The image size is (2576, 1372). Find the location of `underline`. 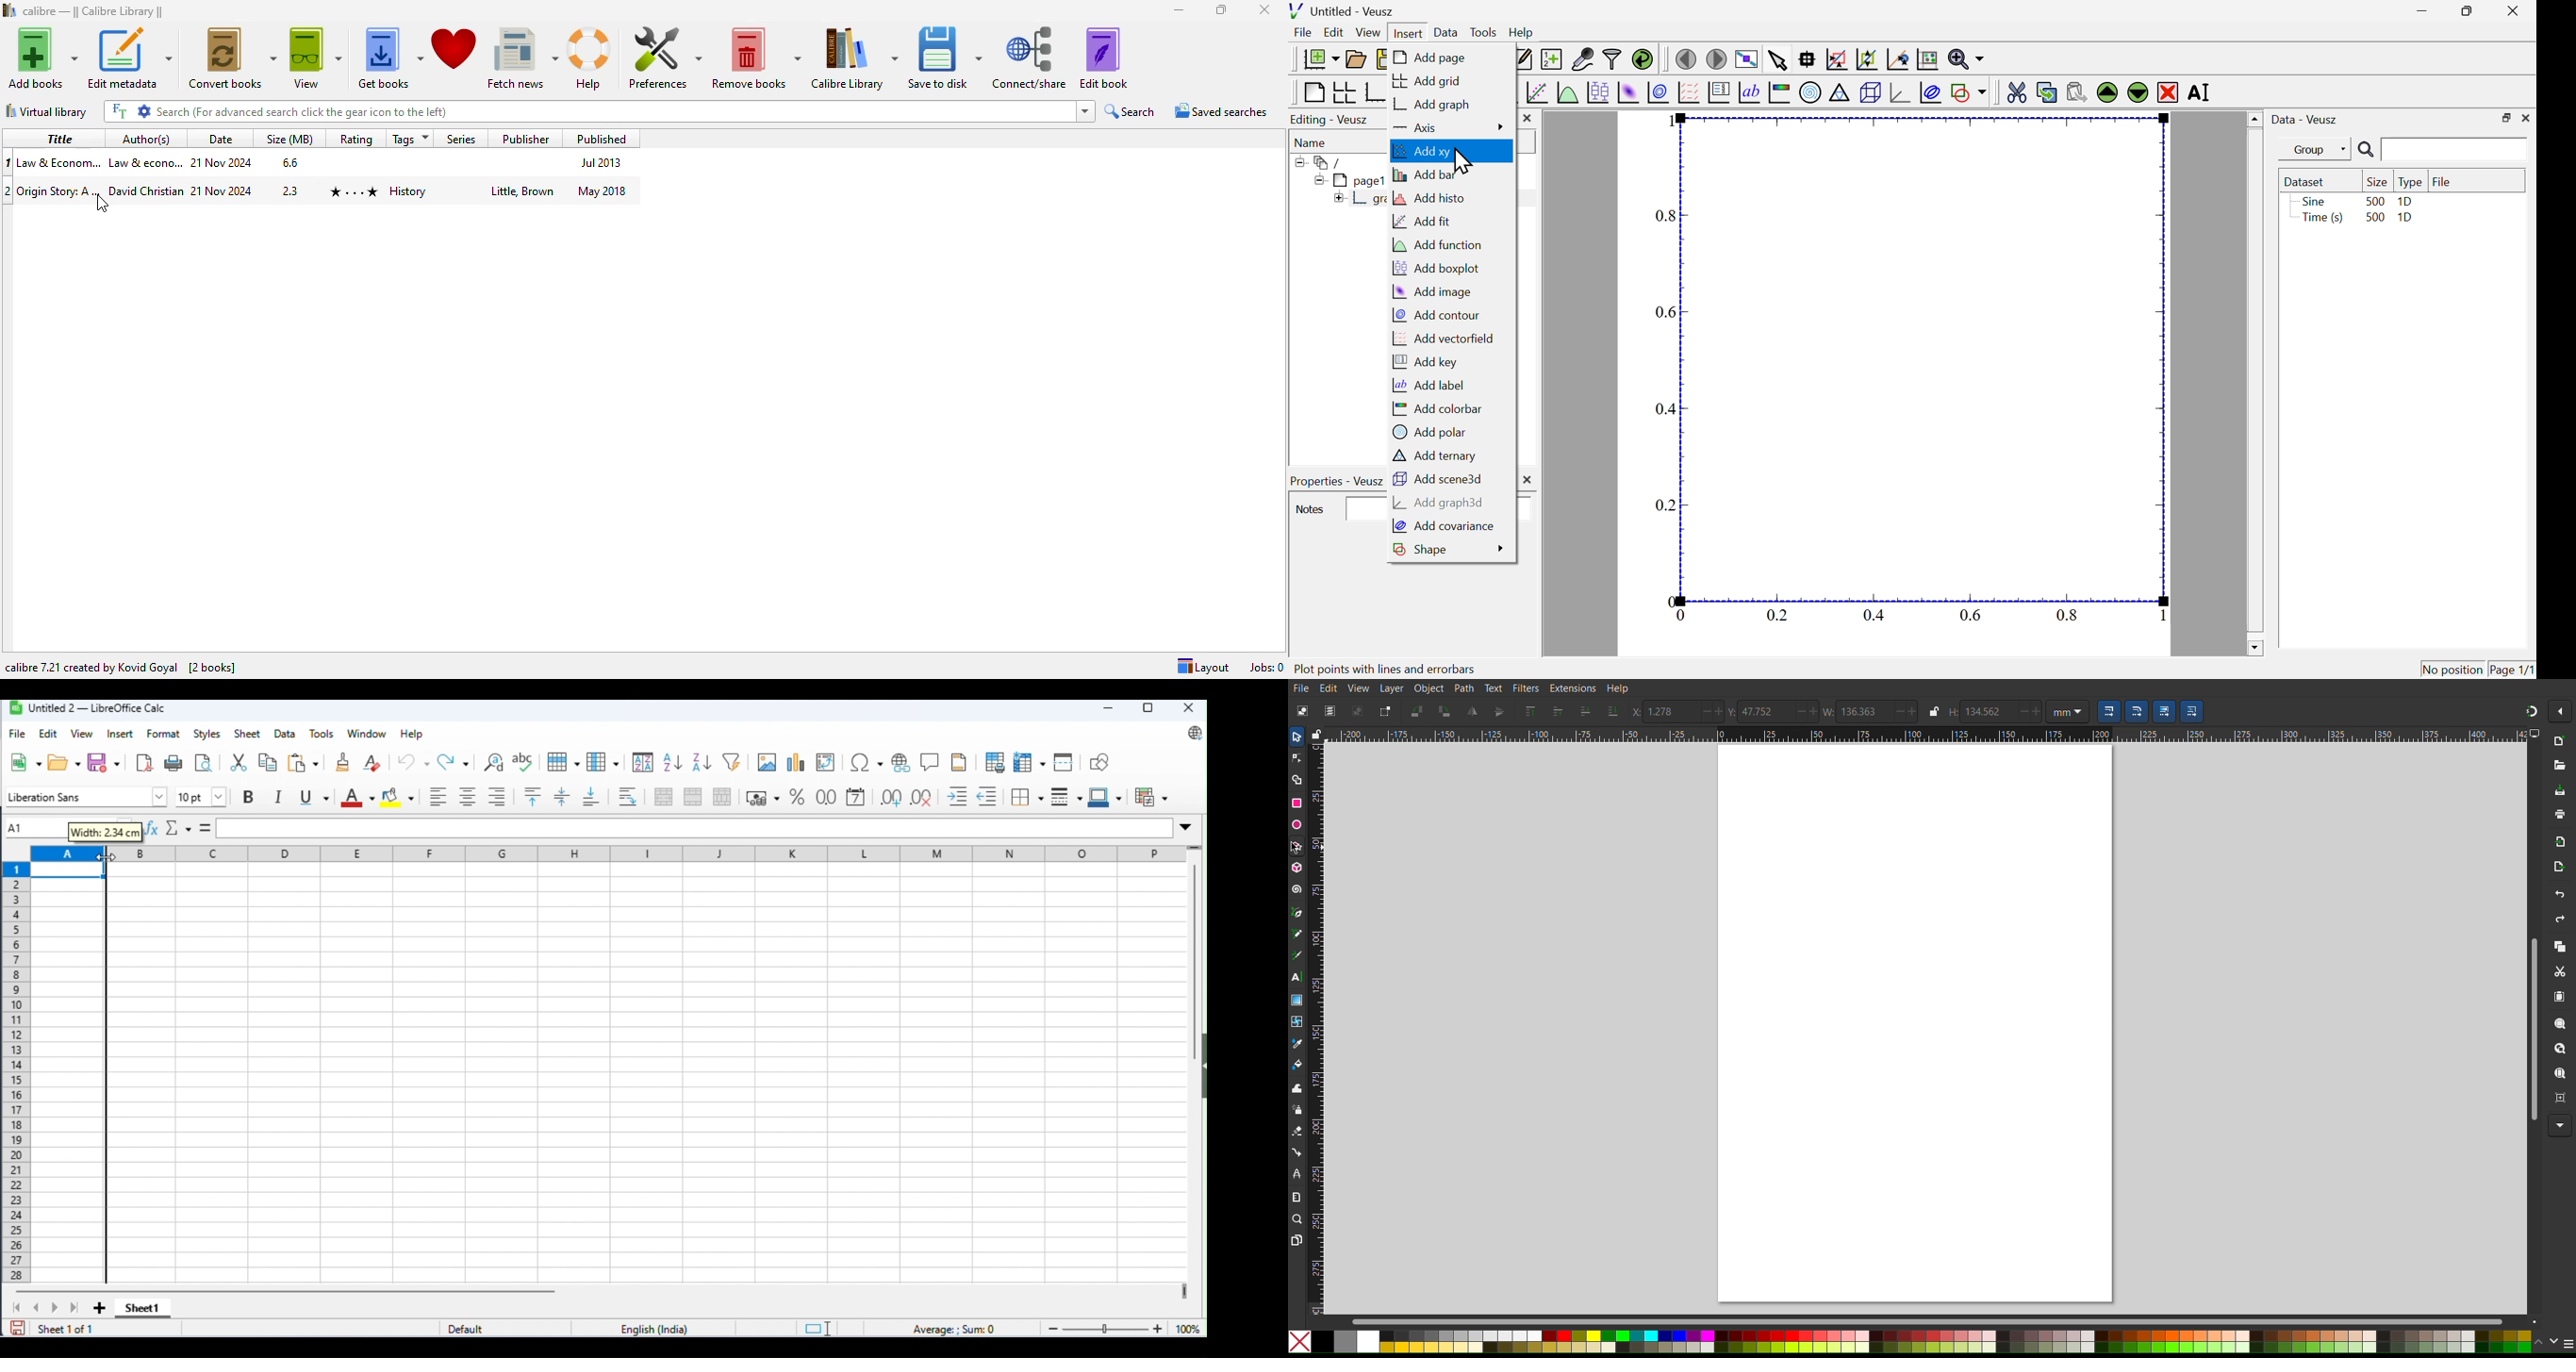

underline is located at coordinates (314, 795).